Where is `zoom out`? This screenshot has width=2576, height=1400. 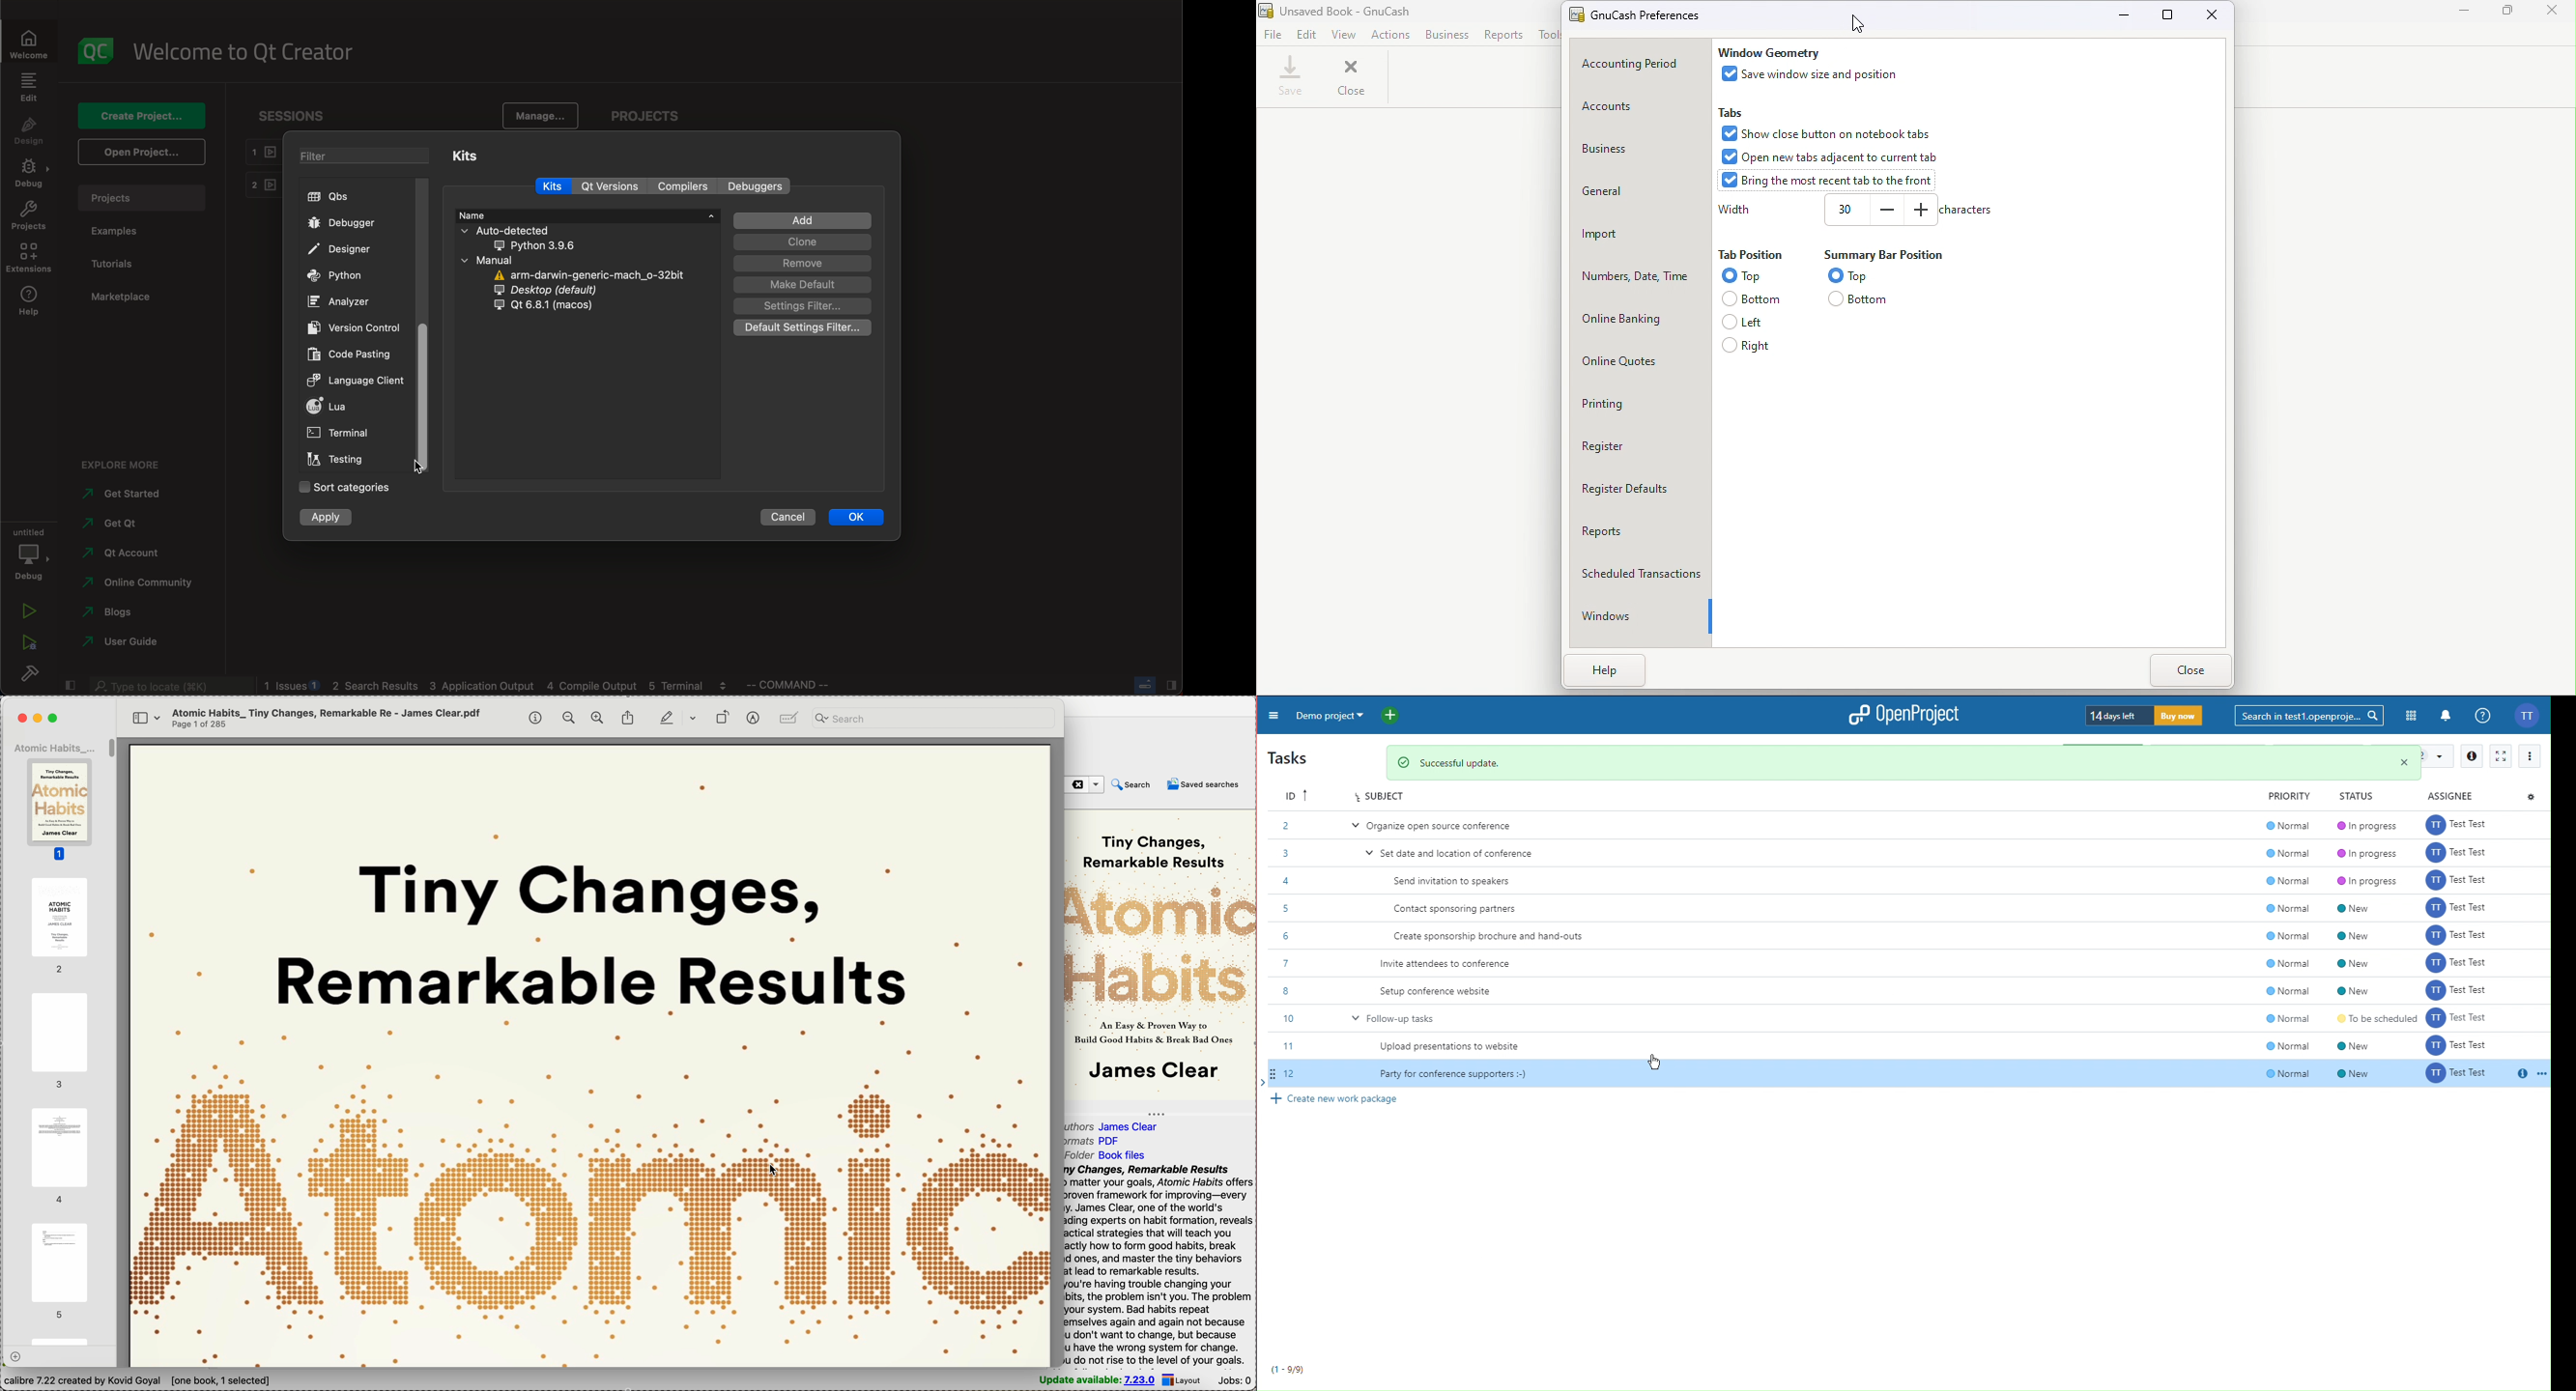
zoom out is located at coordinates (569, 718).